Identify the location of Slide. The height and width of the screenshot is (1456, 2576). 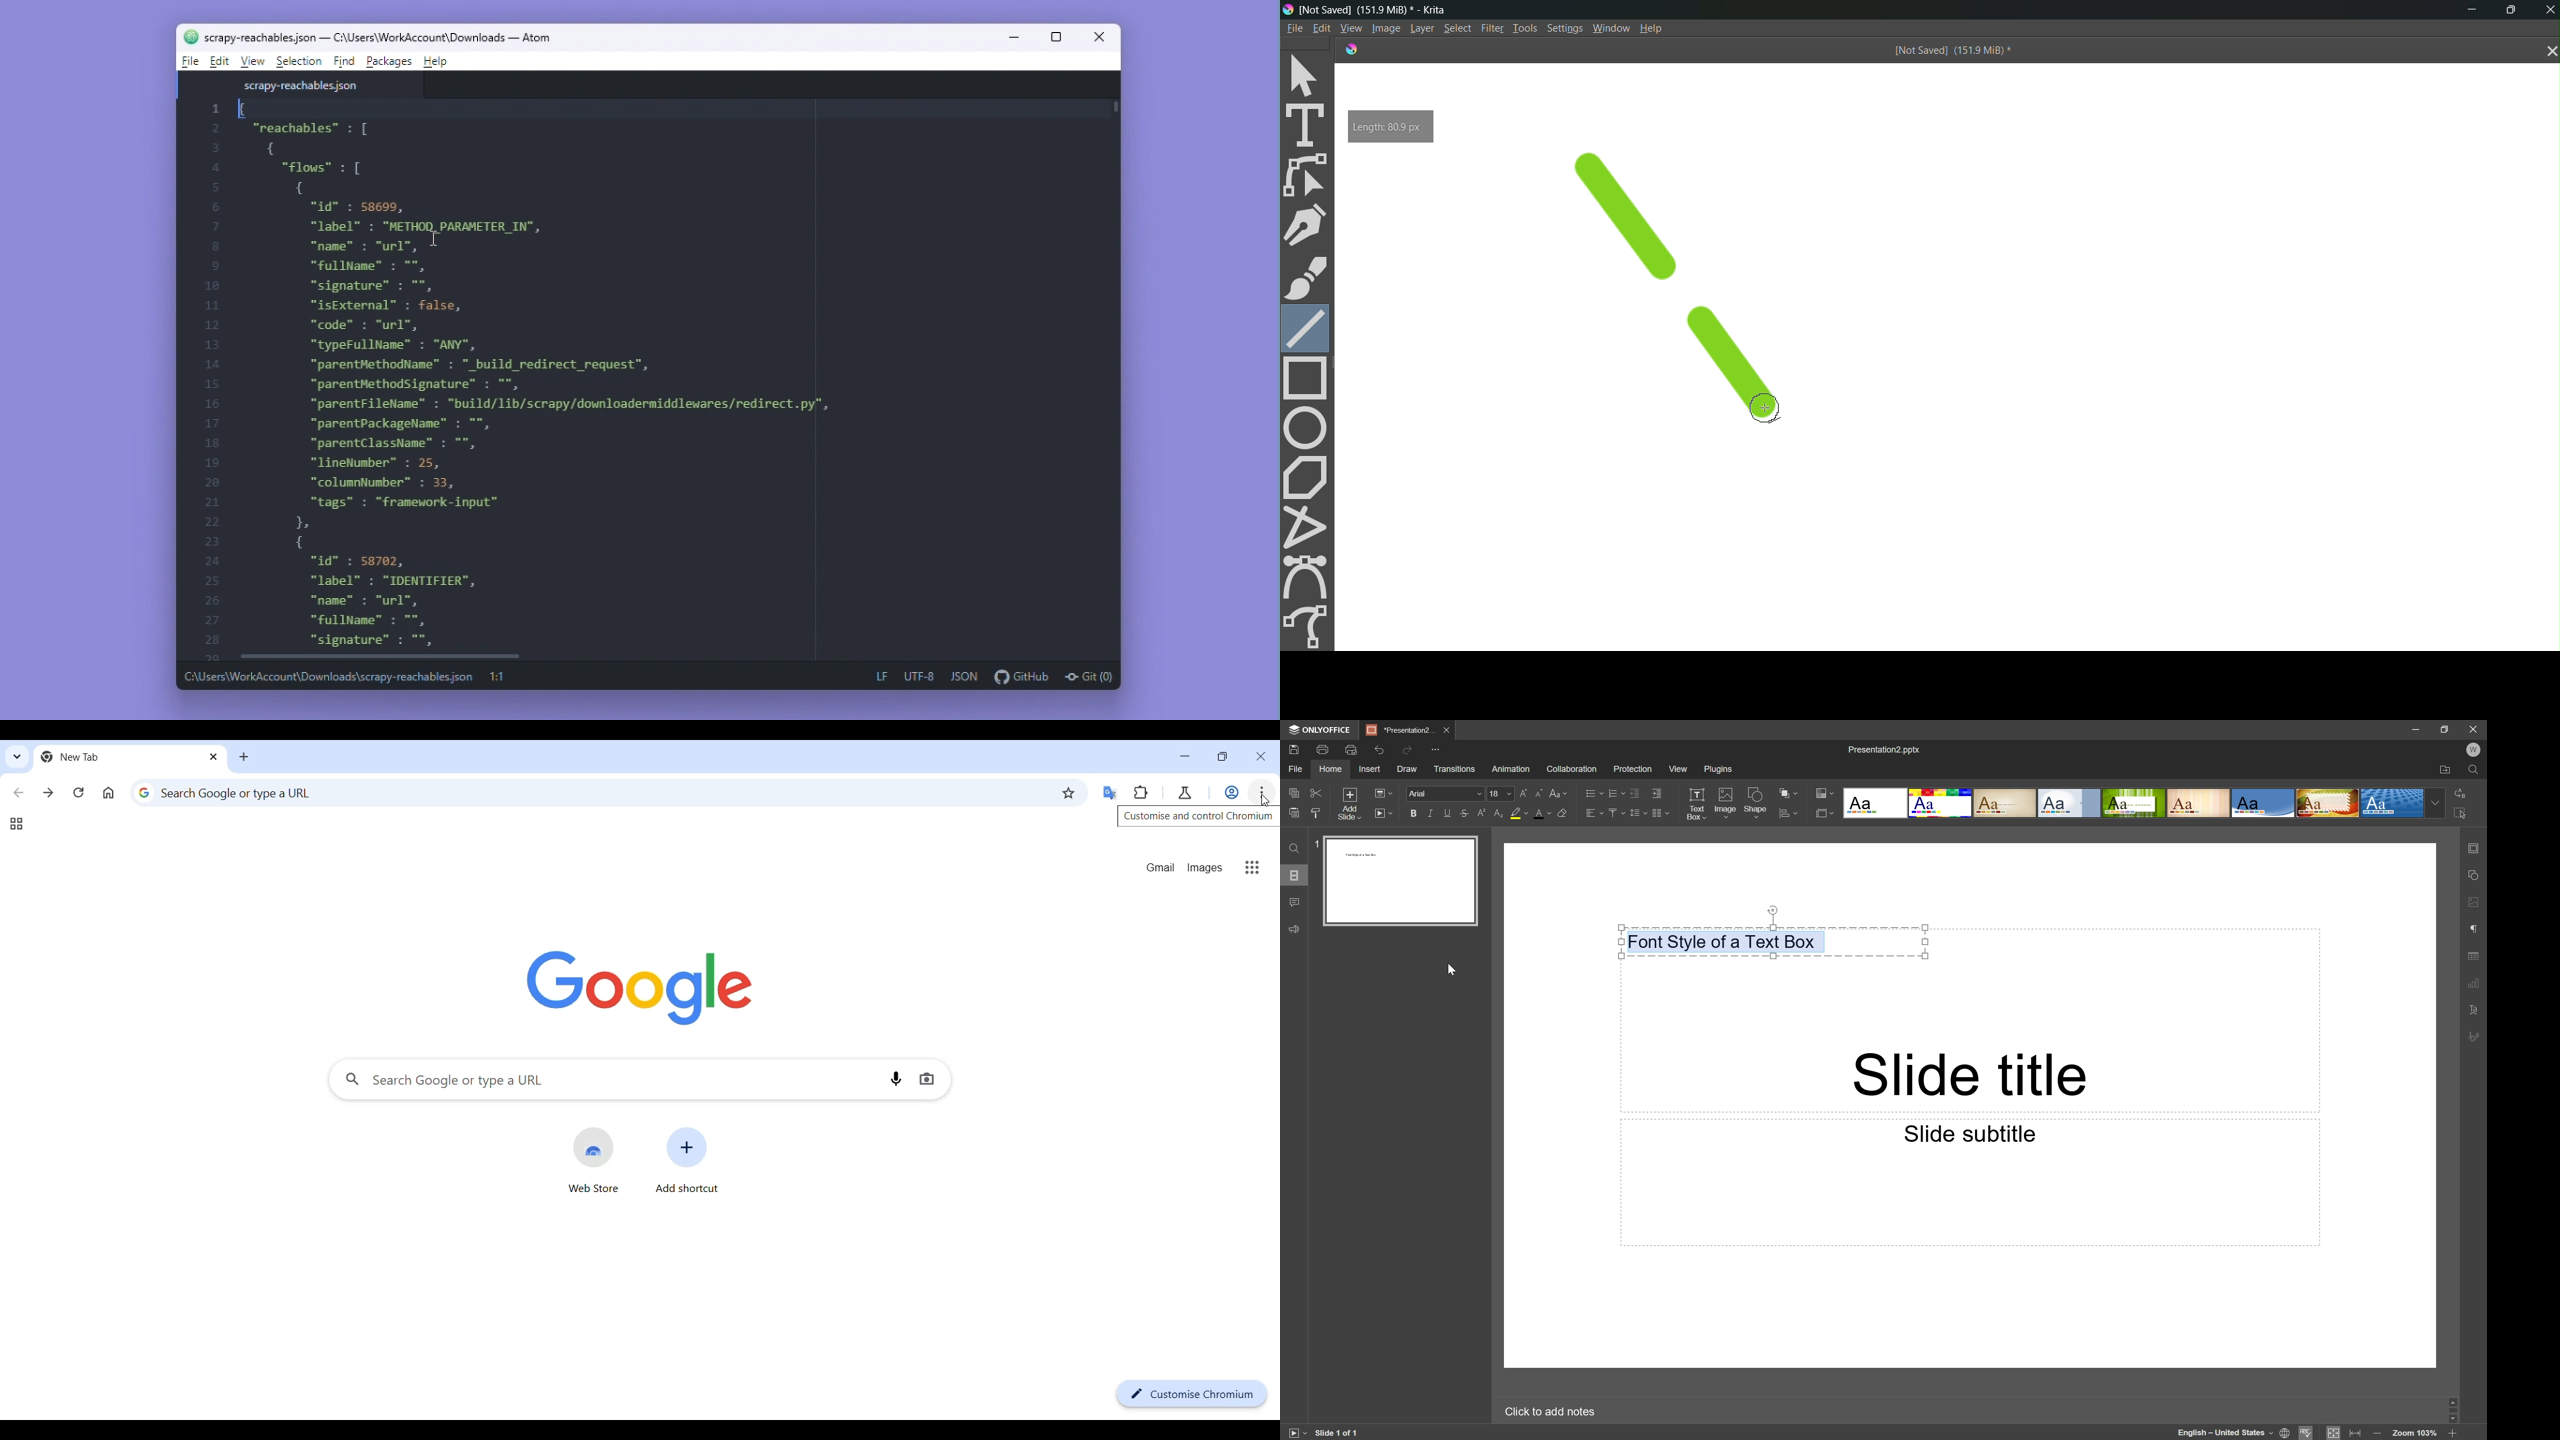
(1400, 880).